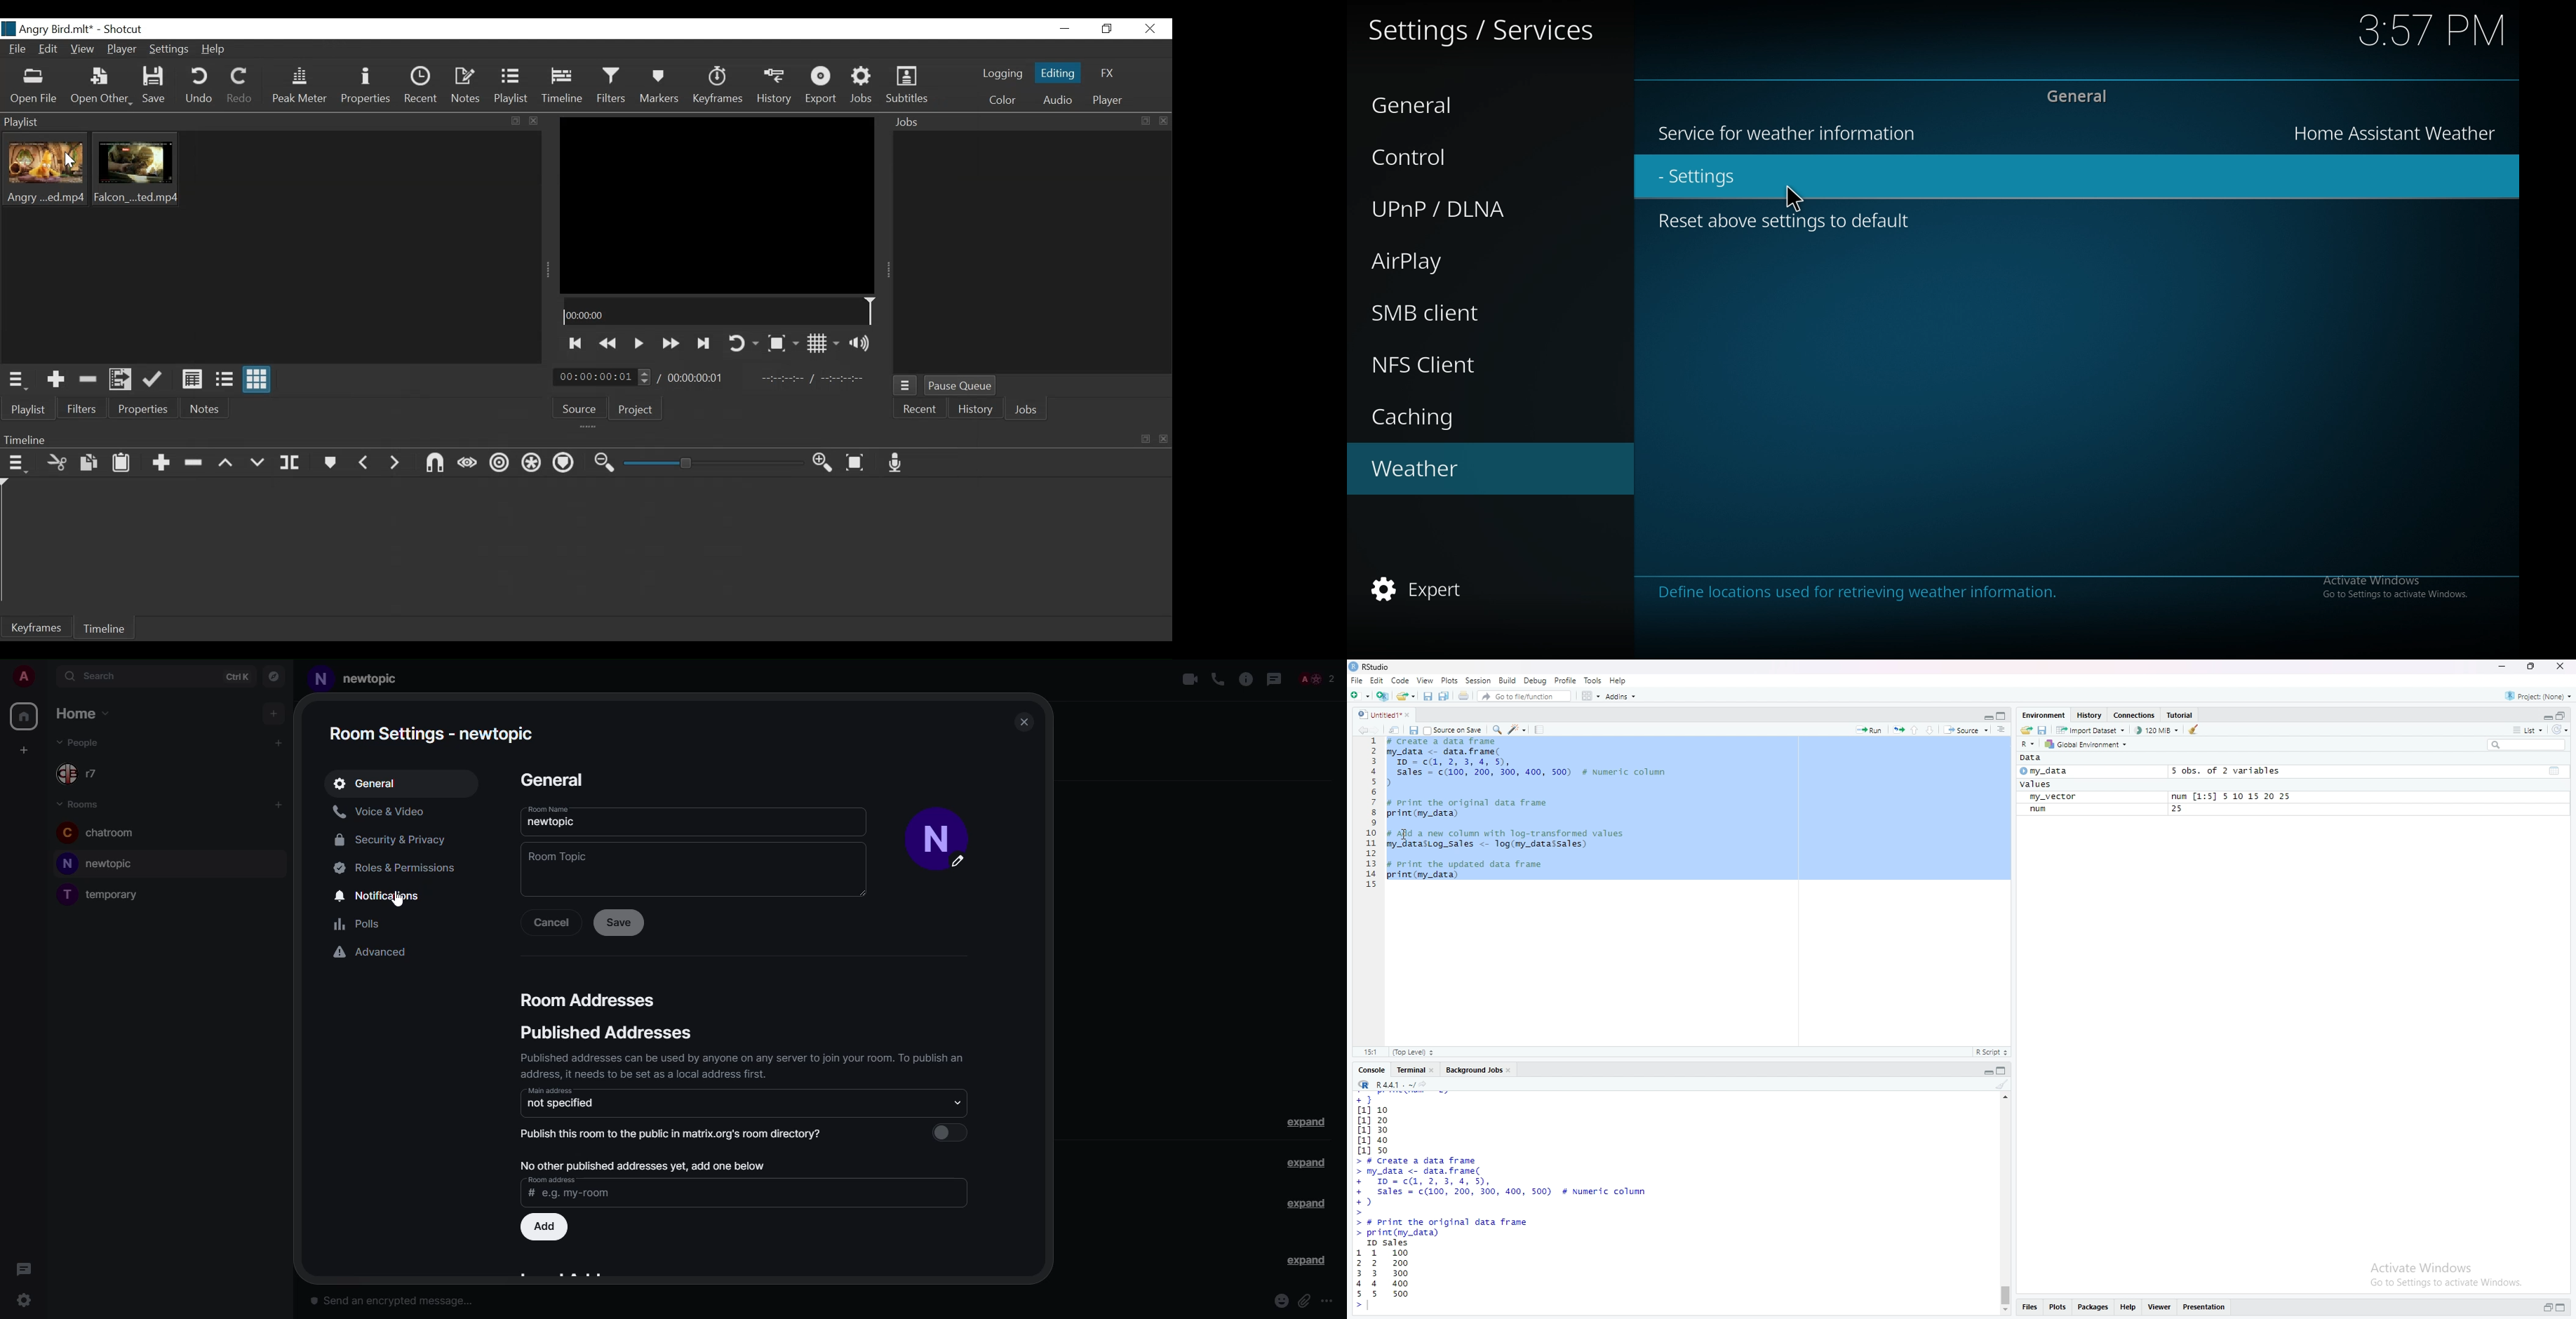  I want to click on info, so click(1246, 678).